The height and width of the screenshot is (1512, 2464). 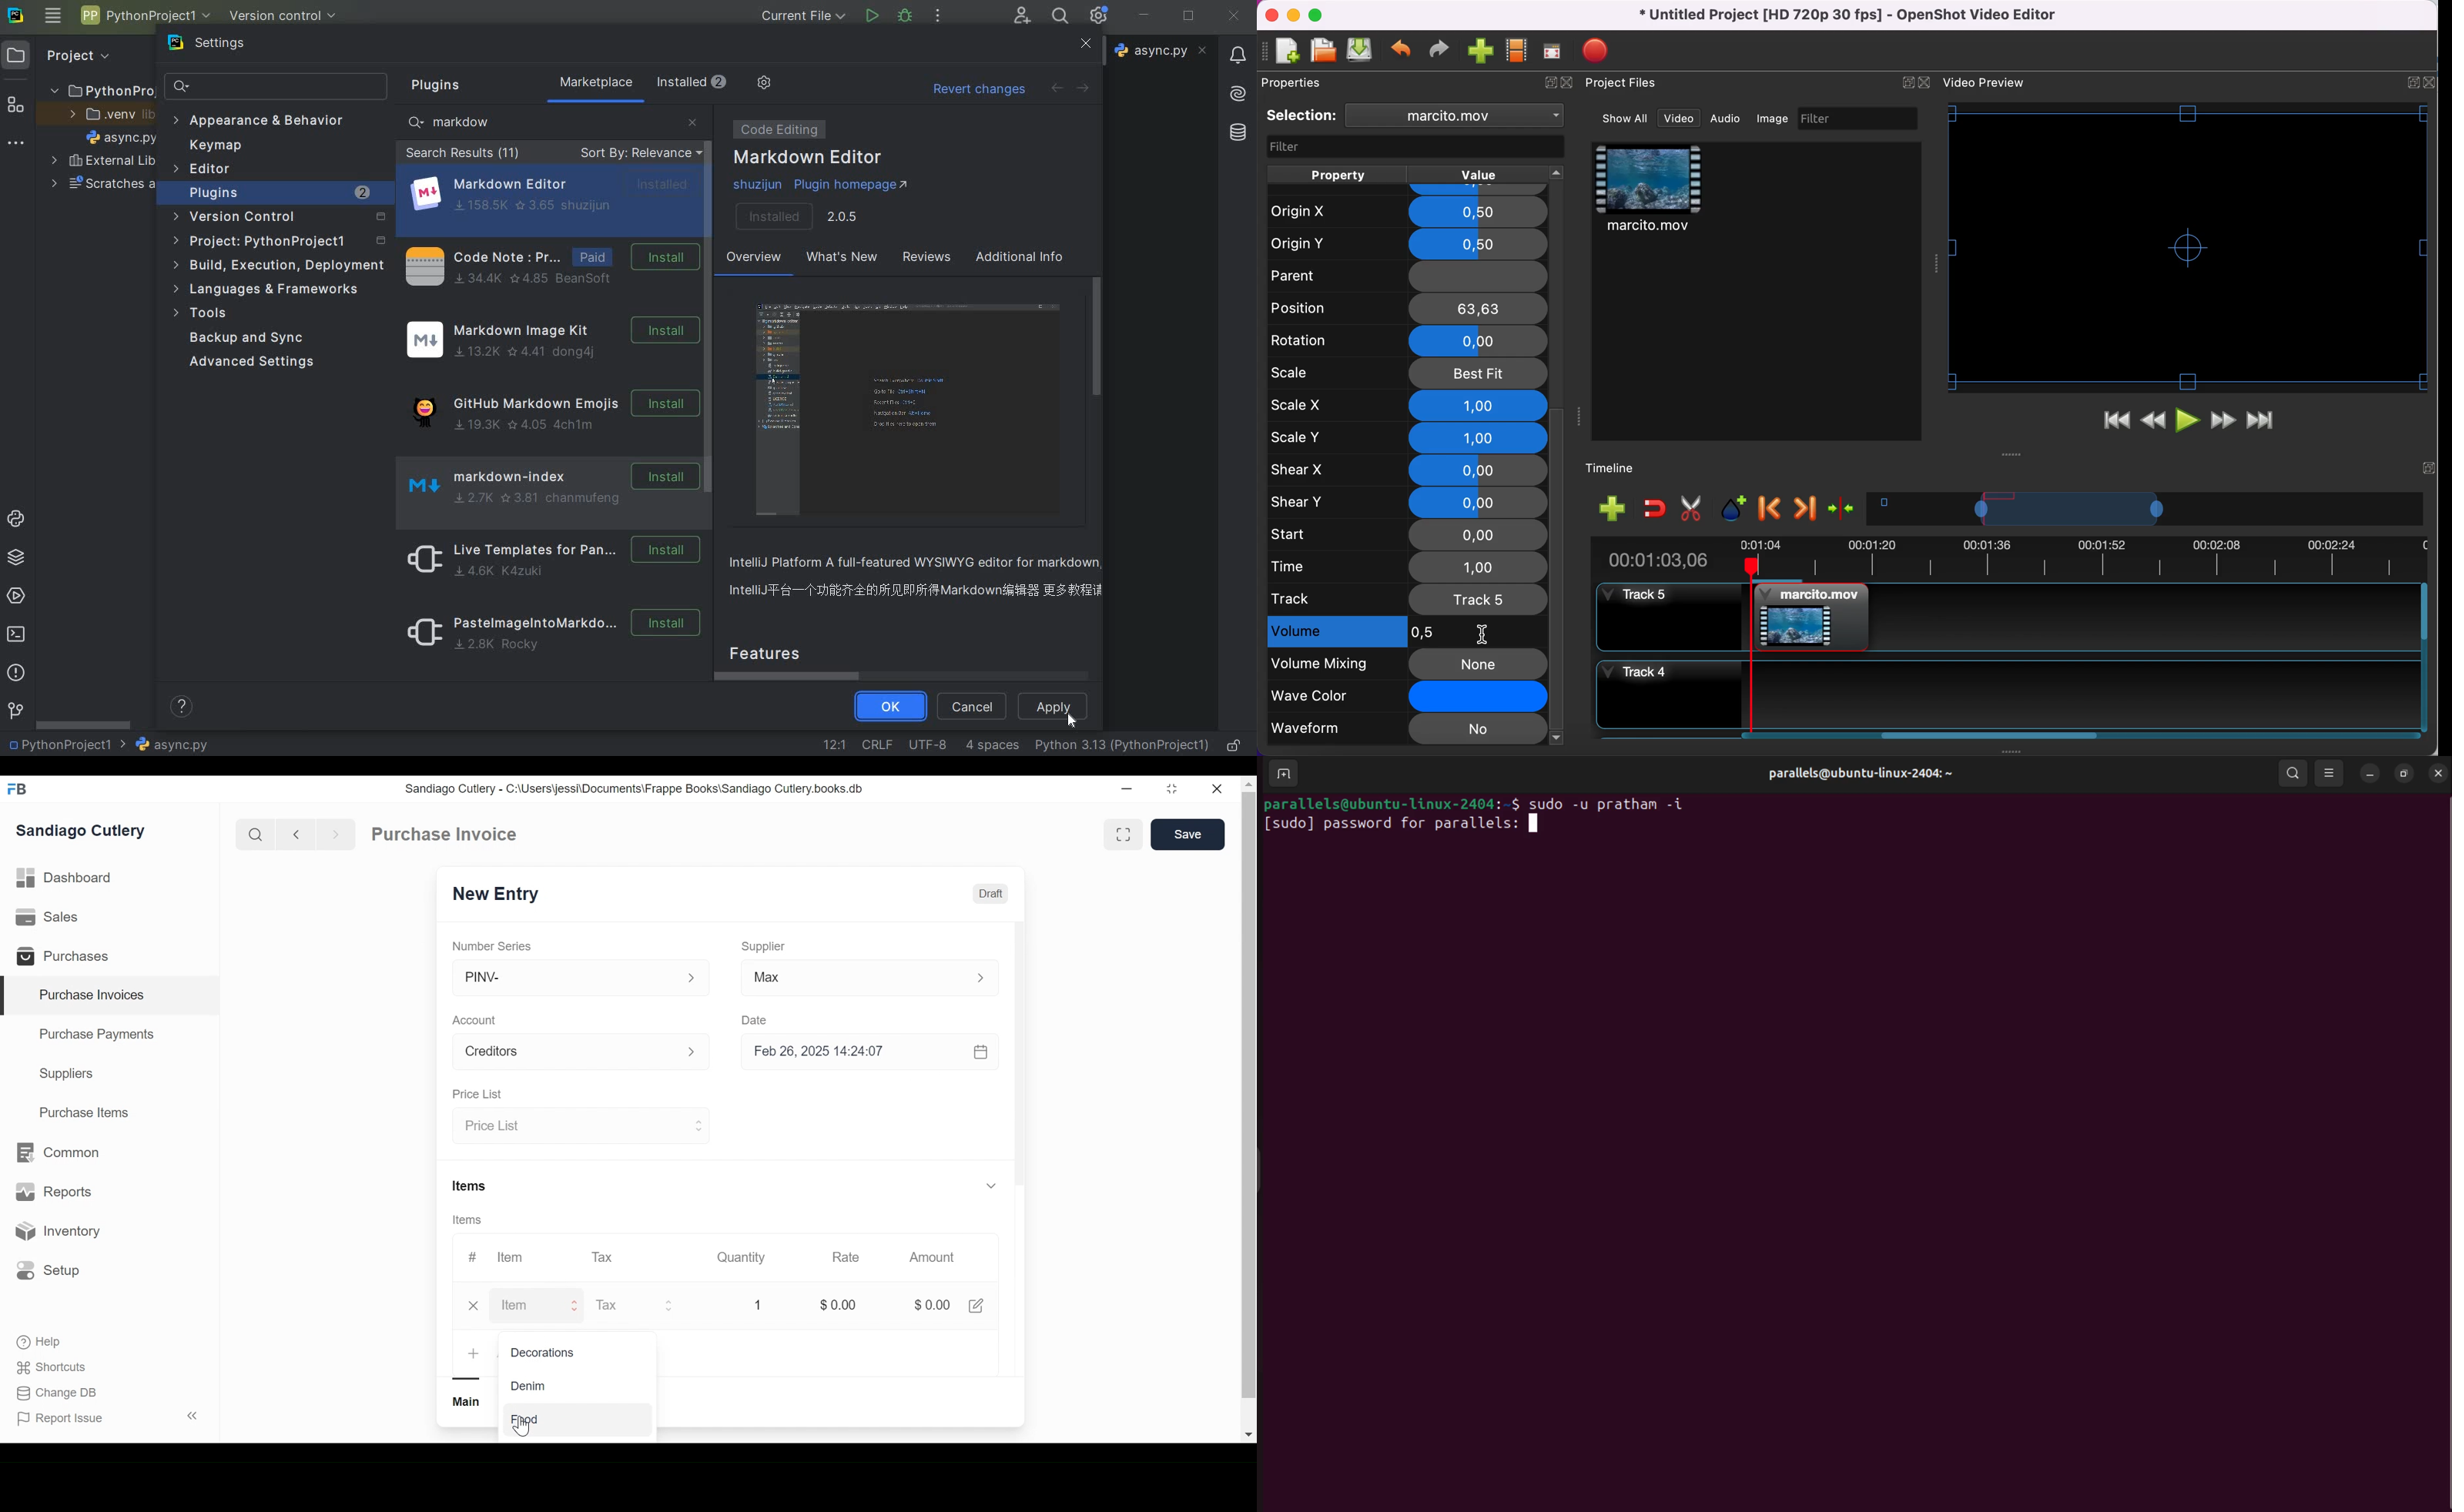 I want to click on Inventory, so click(x=56, y=1232).